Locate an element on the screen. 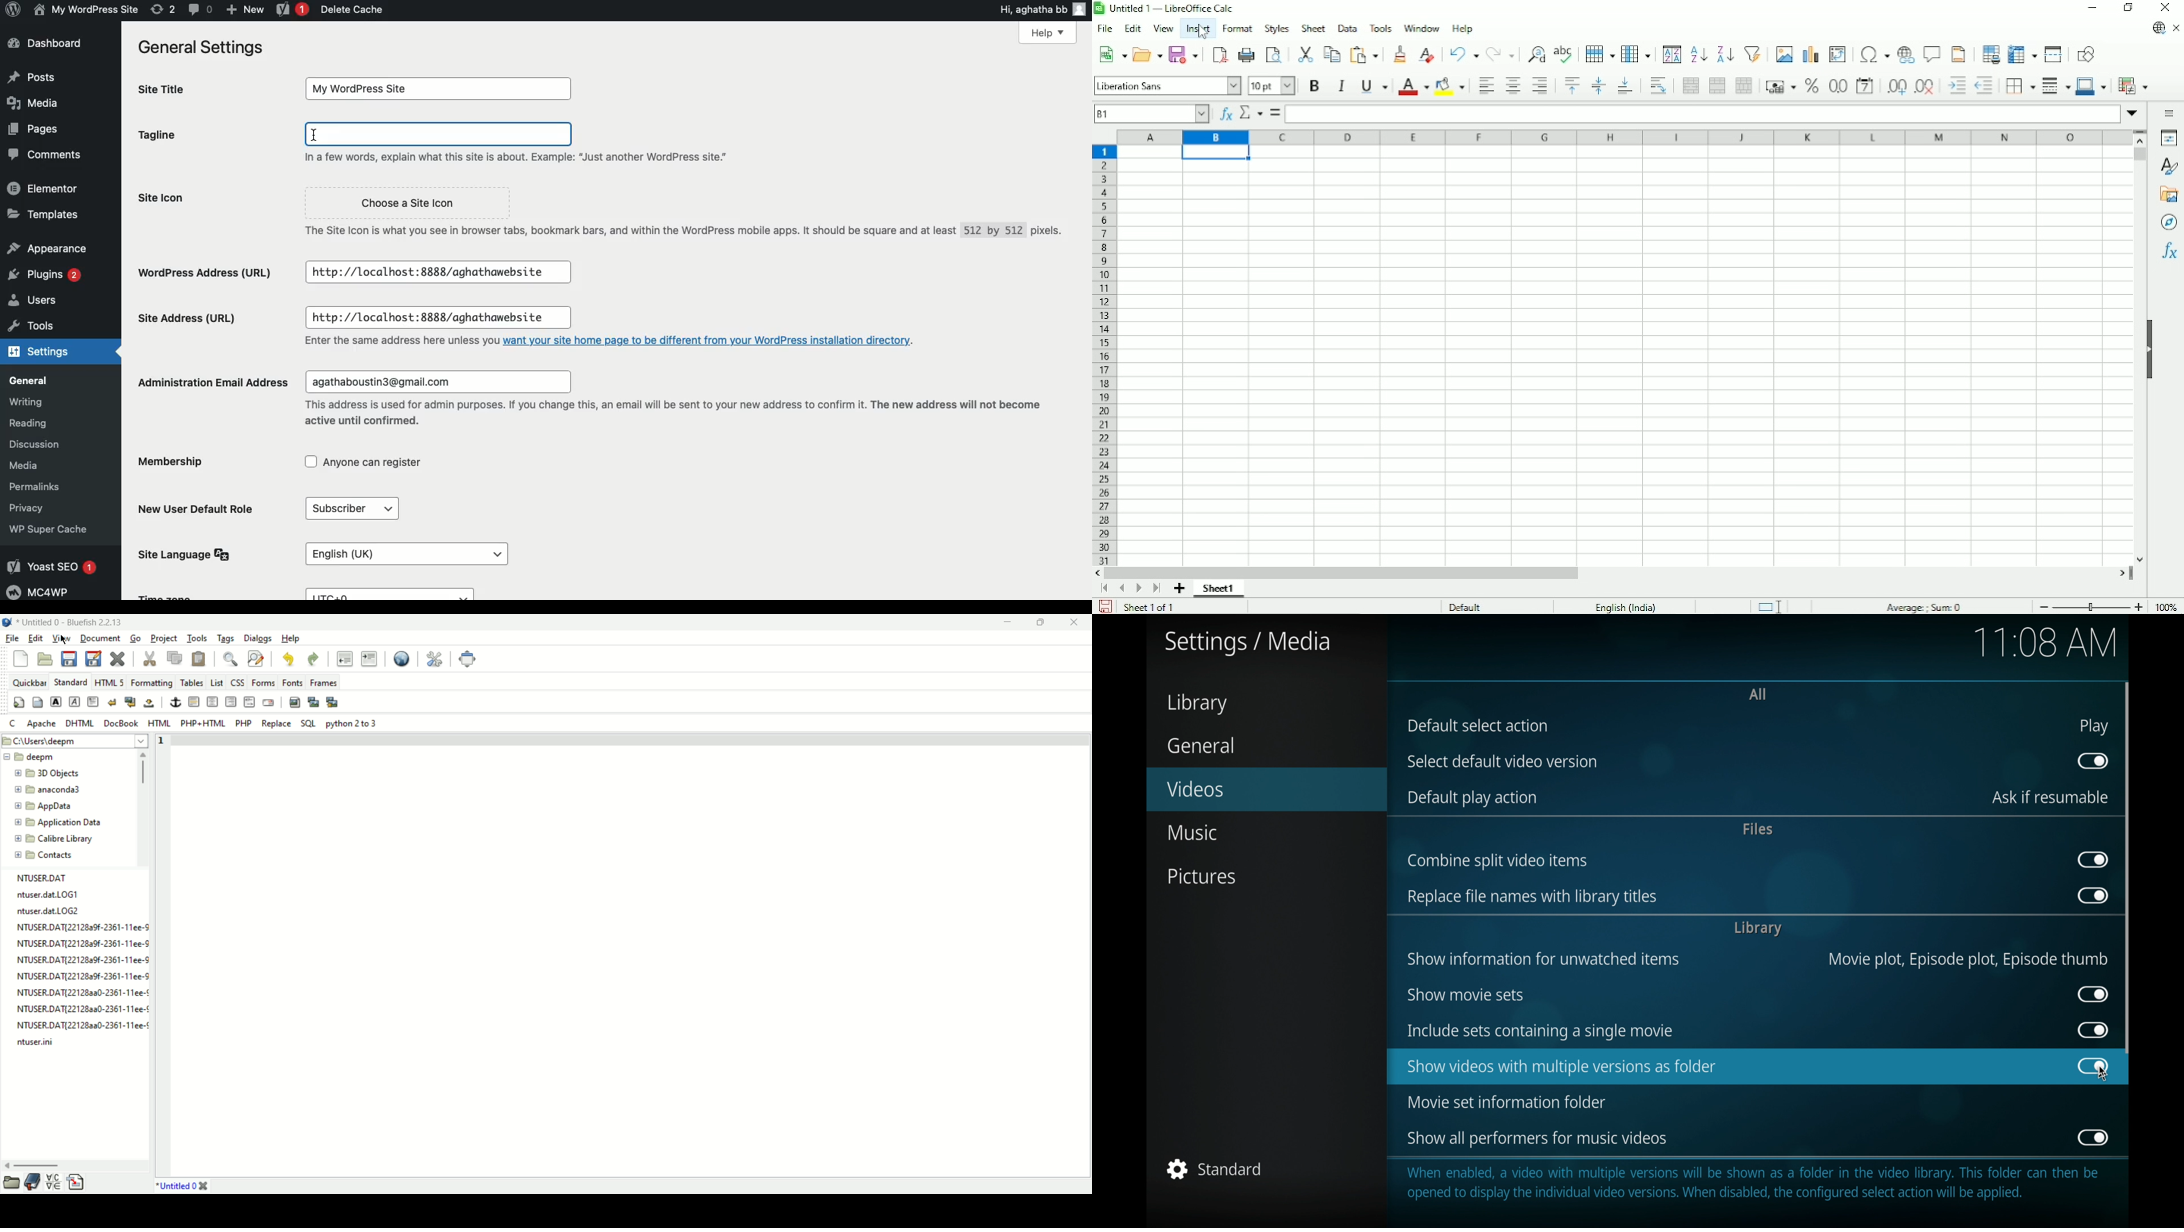  Tools is located at coordinates (1379, 28).